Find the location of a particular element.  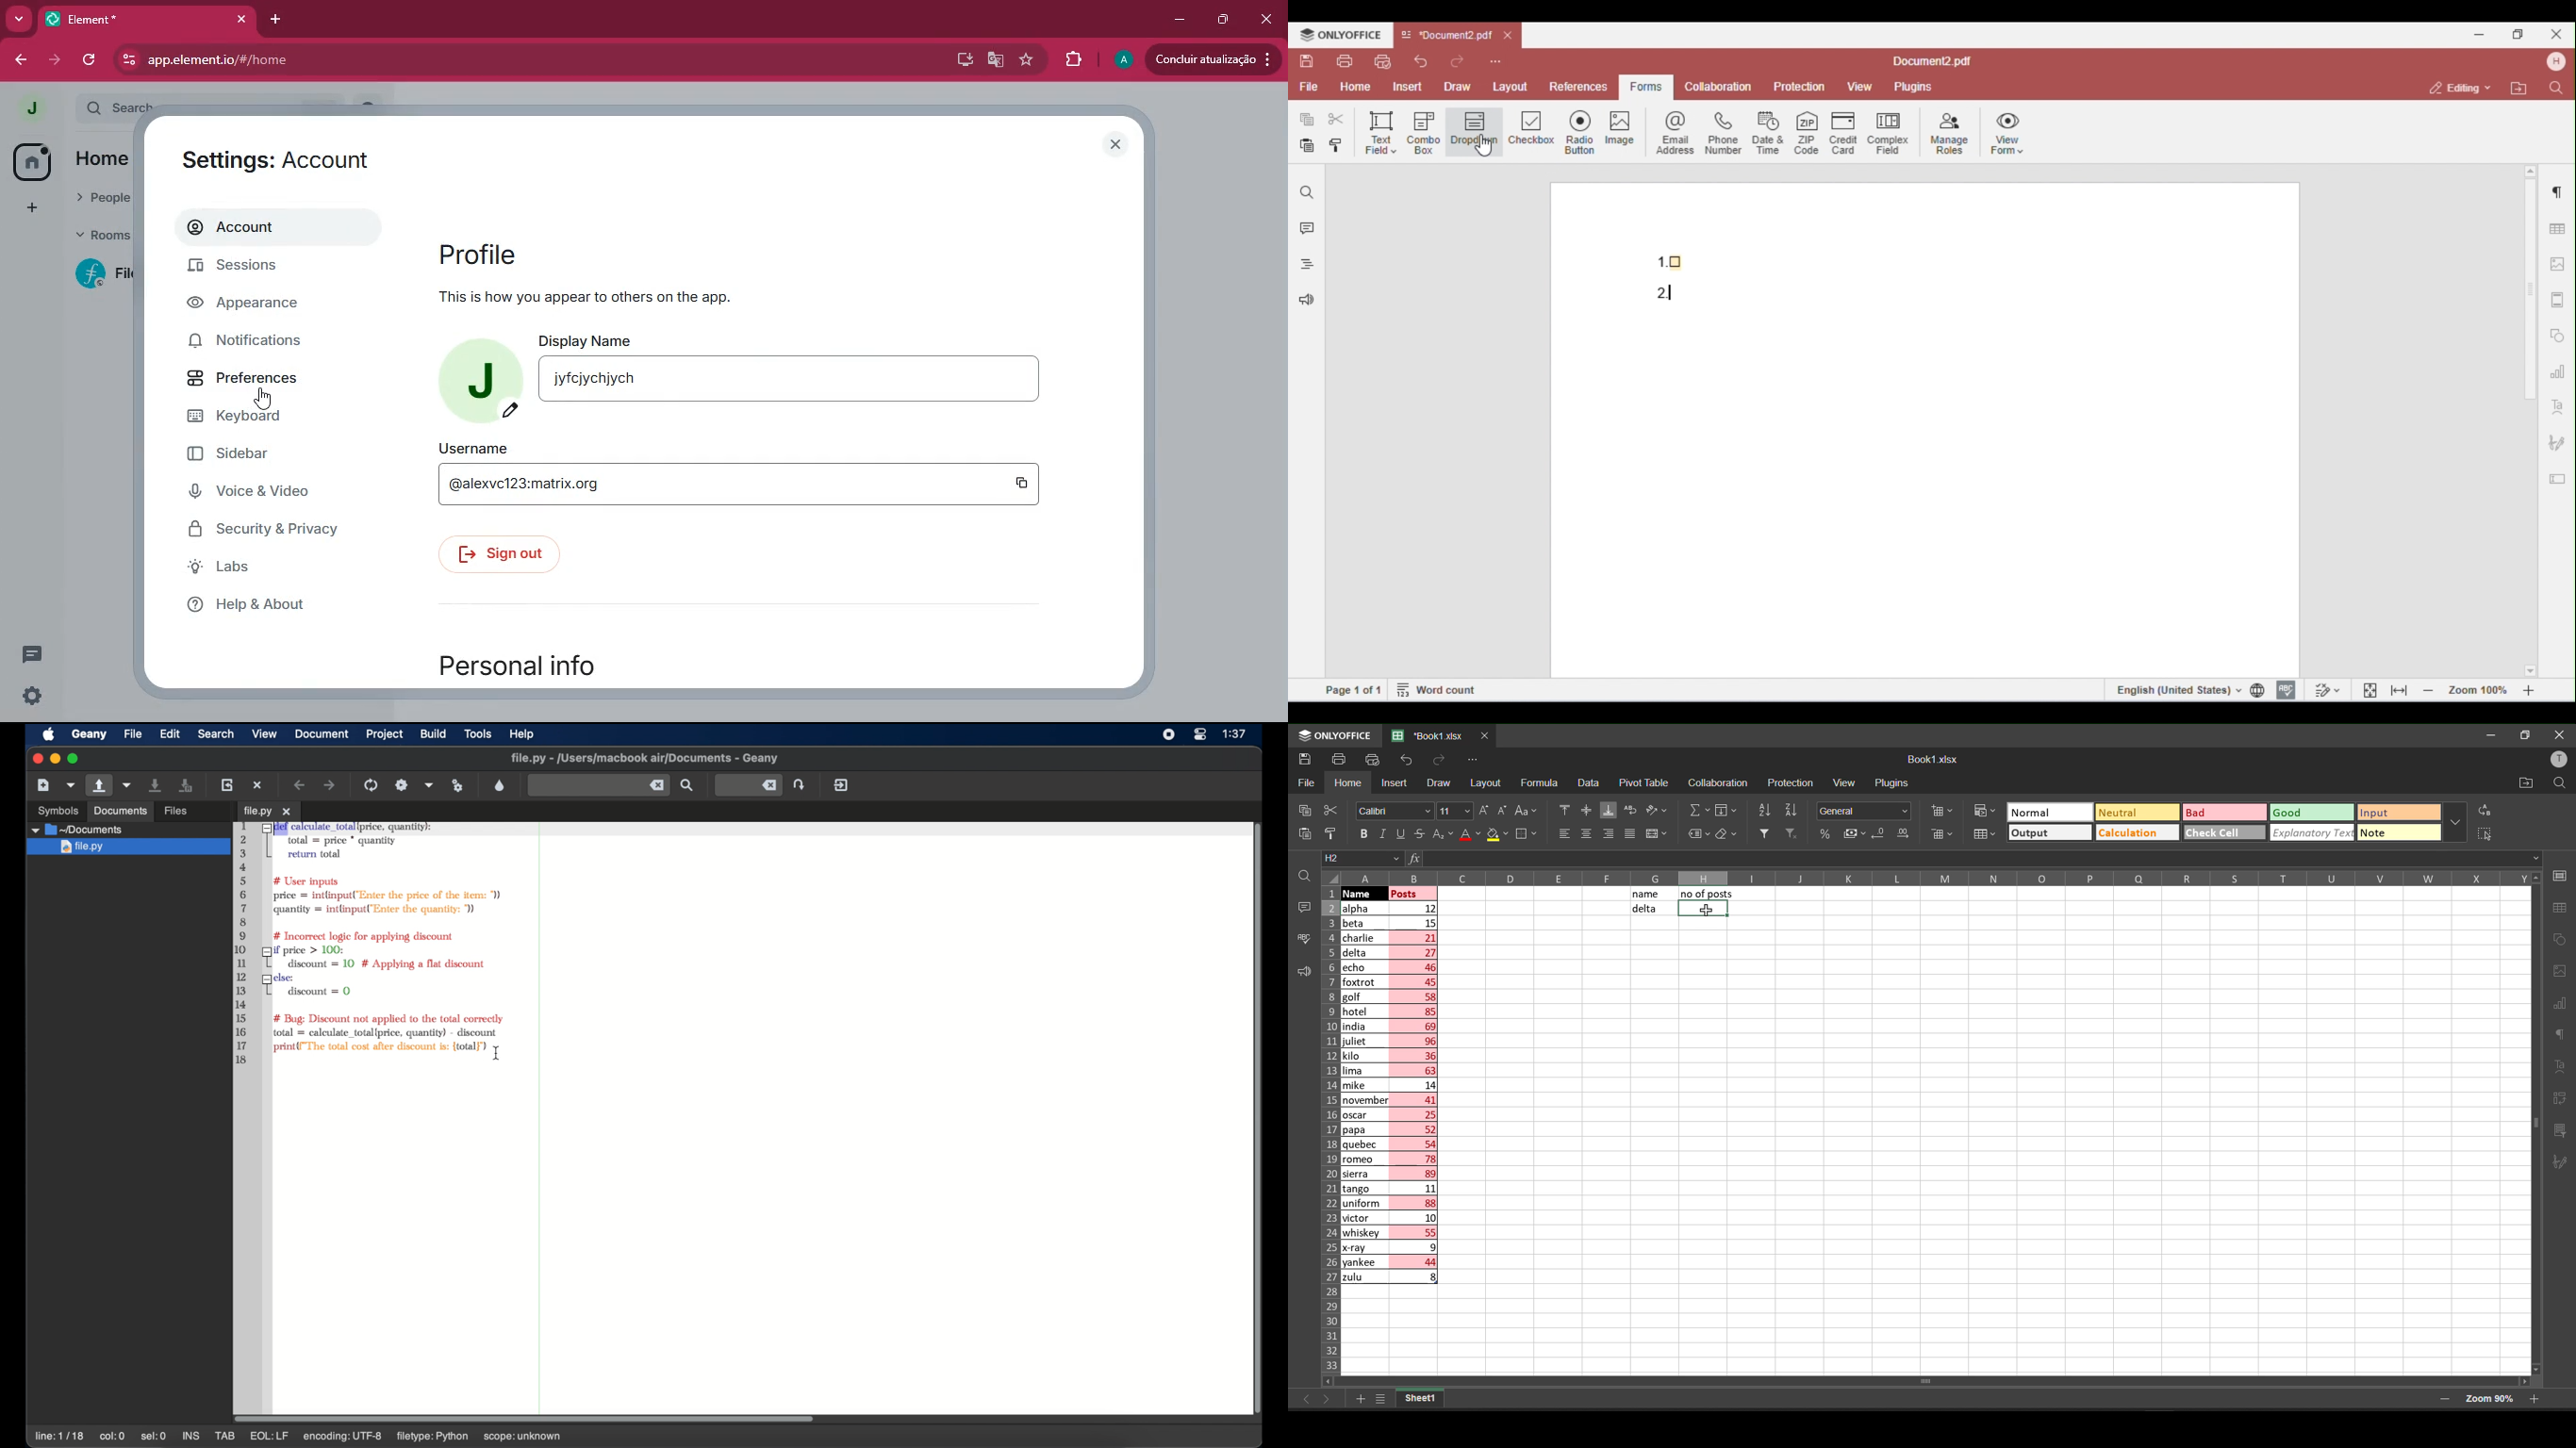

bold is located at coordinates (1363, 834).